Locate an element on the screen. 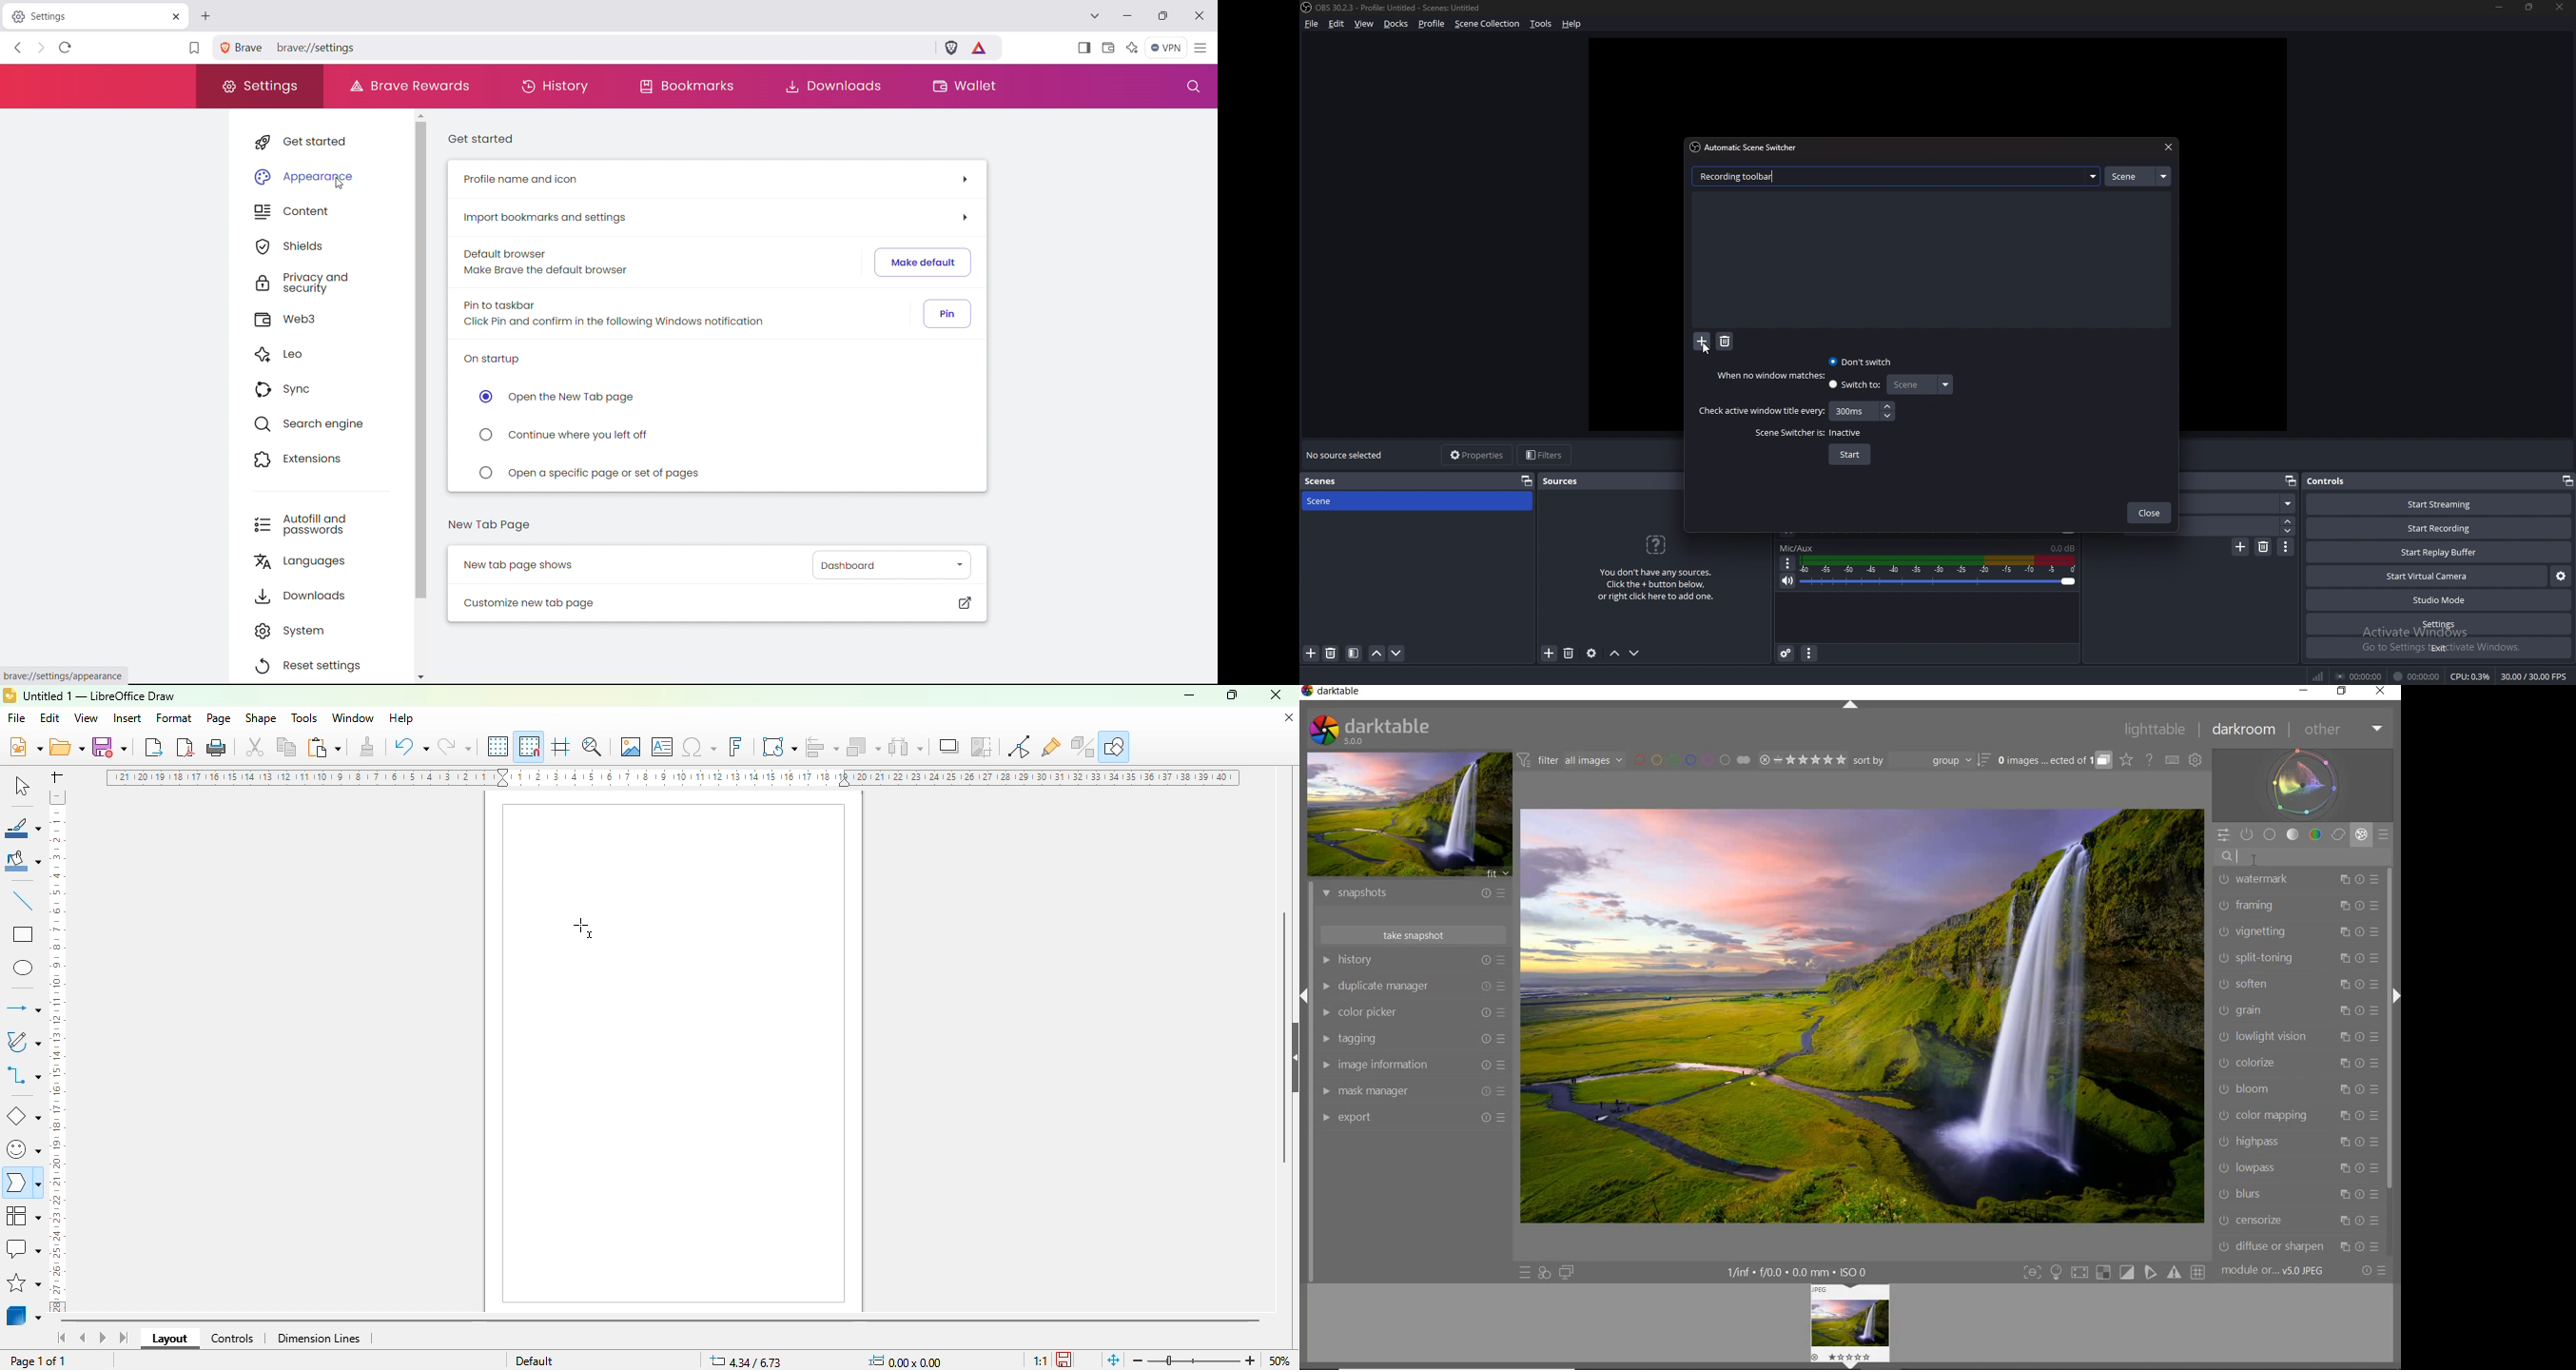  remove source is located at coordinates (1569, 654).